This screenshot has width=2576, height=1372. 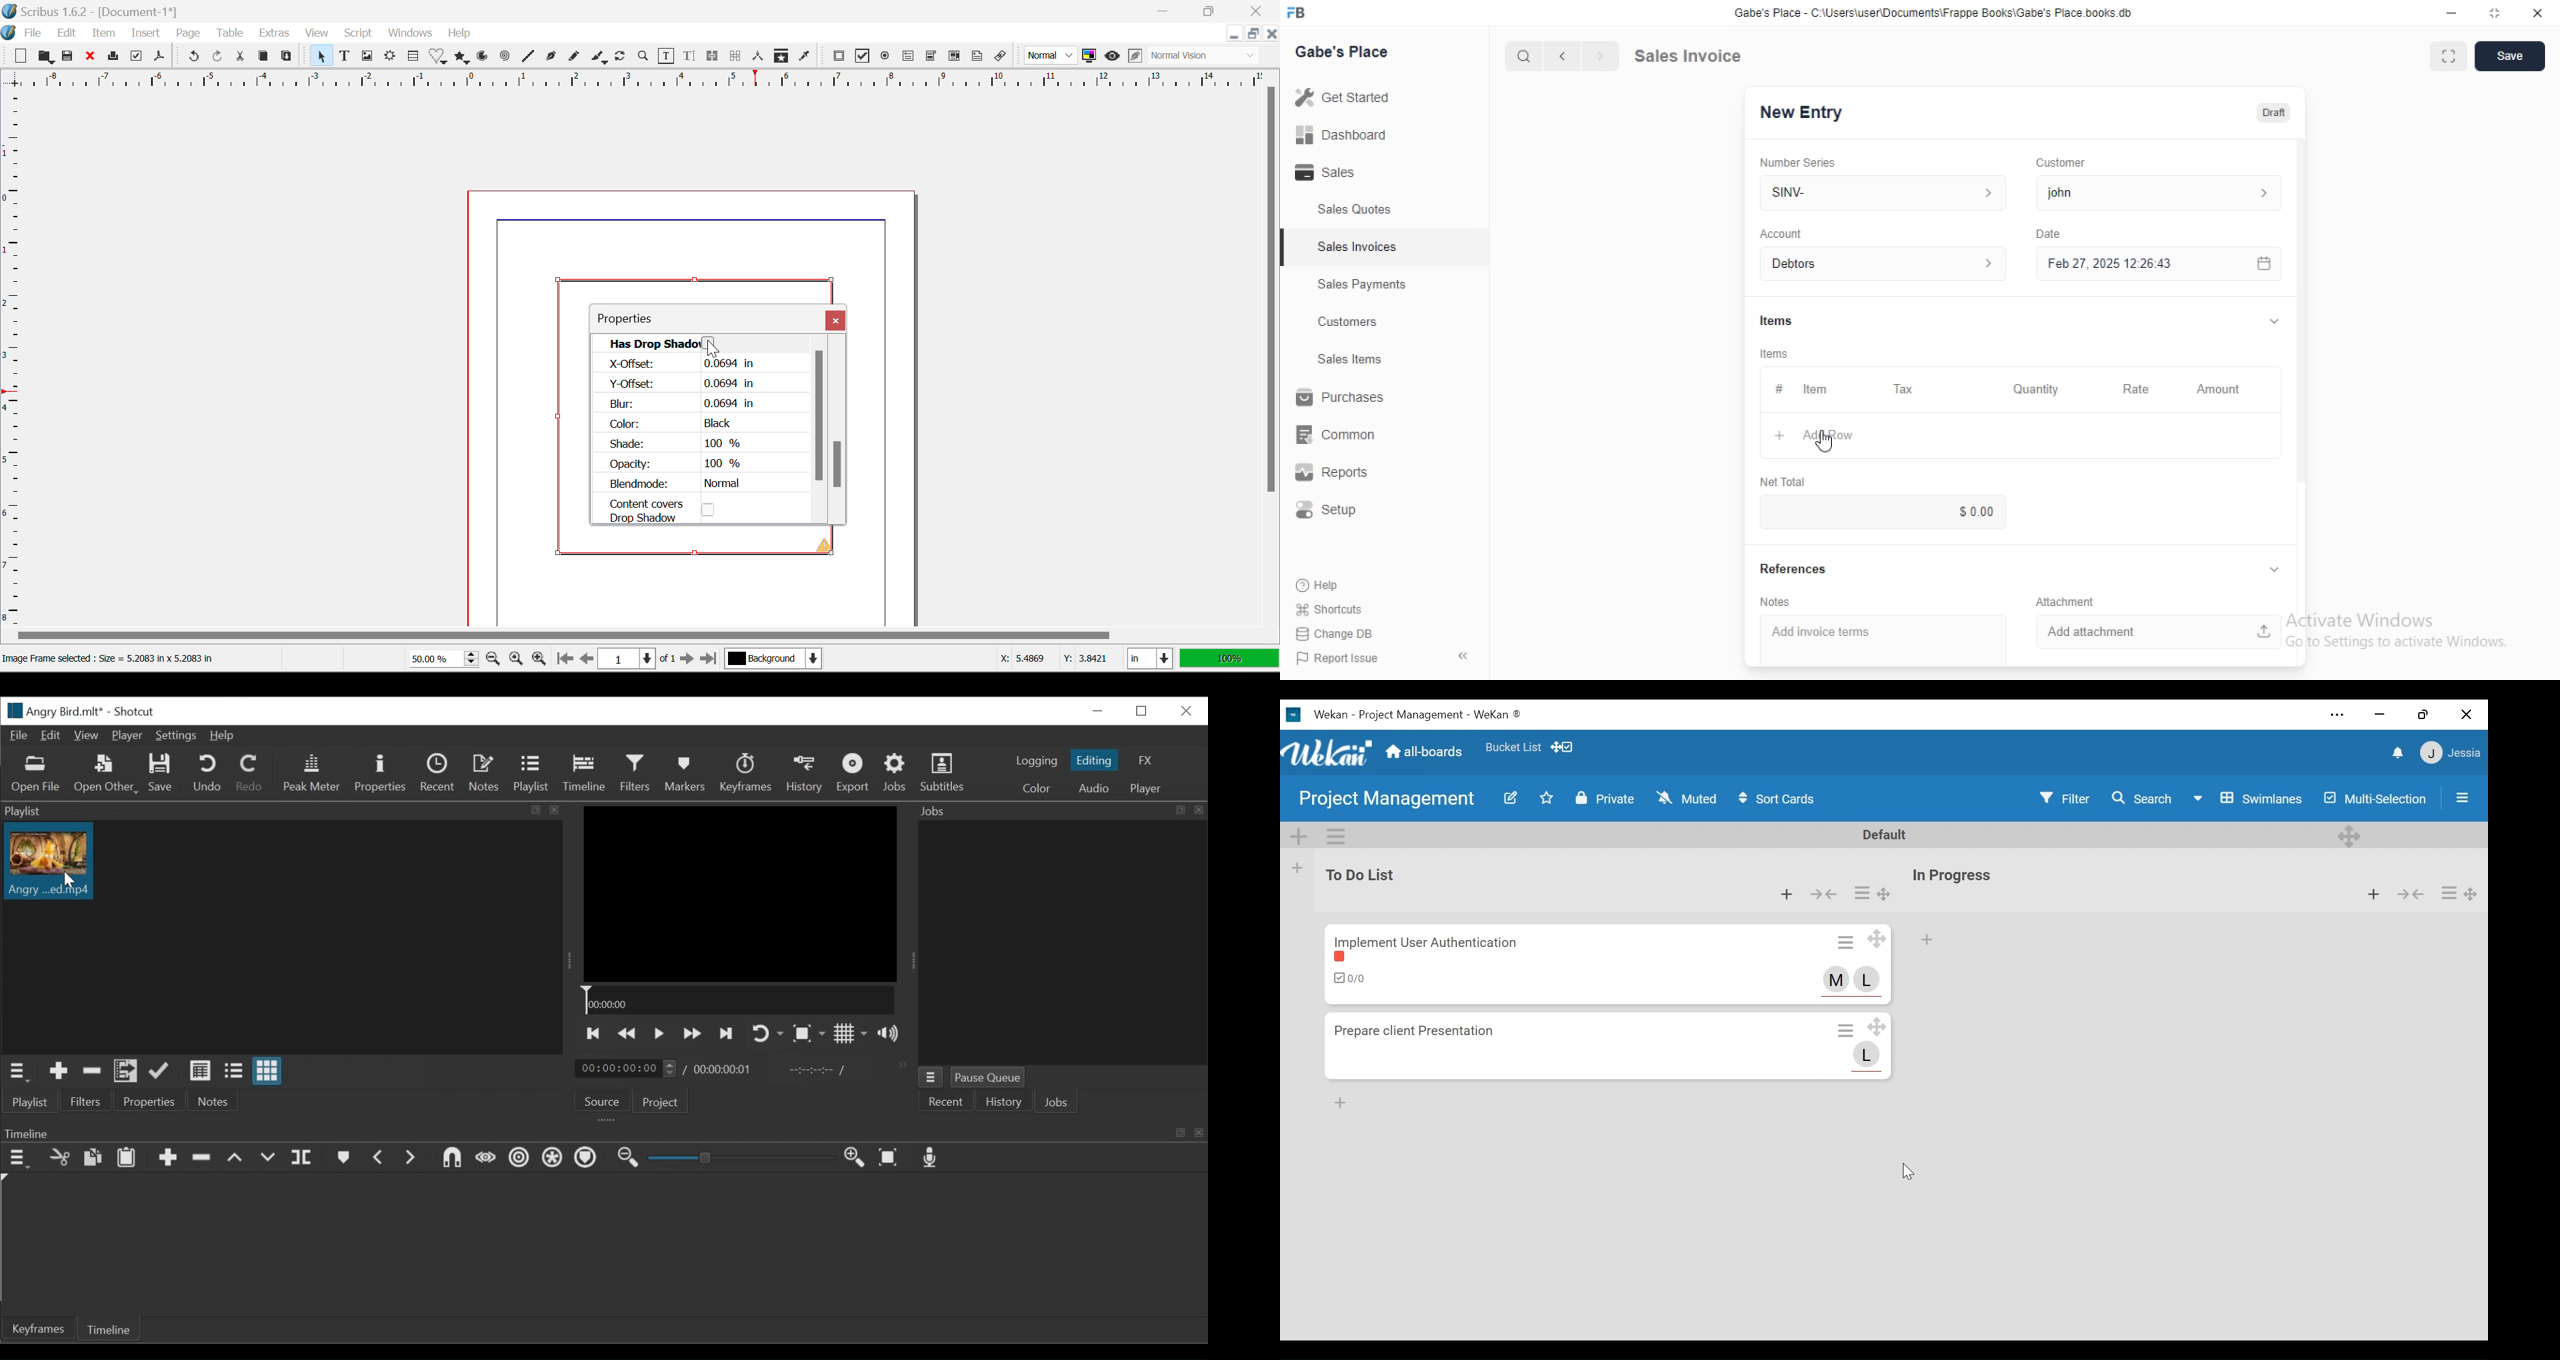 I want to click on Change DB, so click(x=1337, y=634).